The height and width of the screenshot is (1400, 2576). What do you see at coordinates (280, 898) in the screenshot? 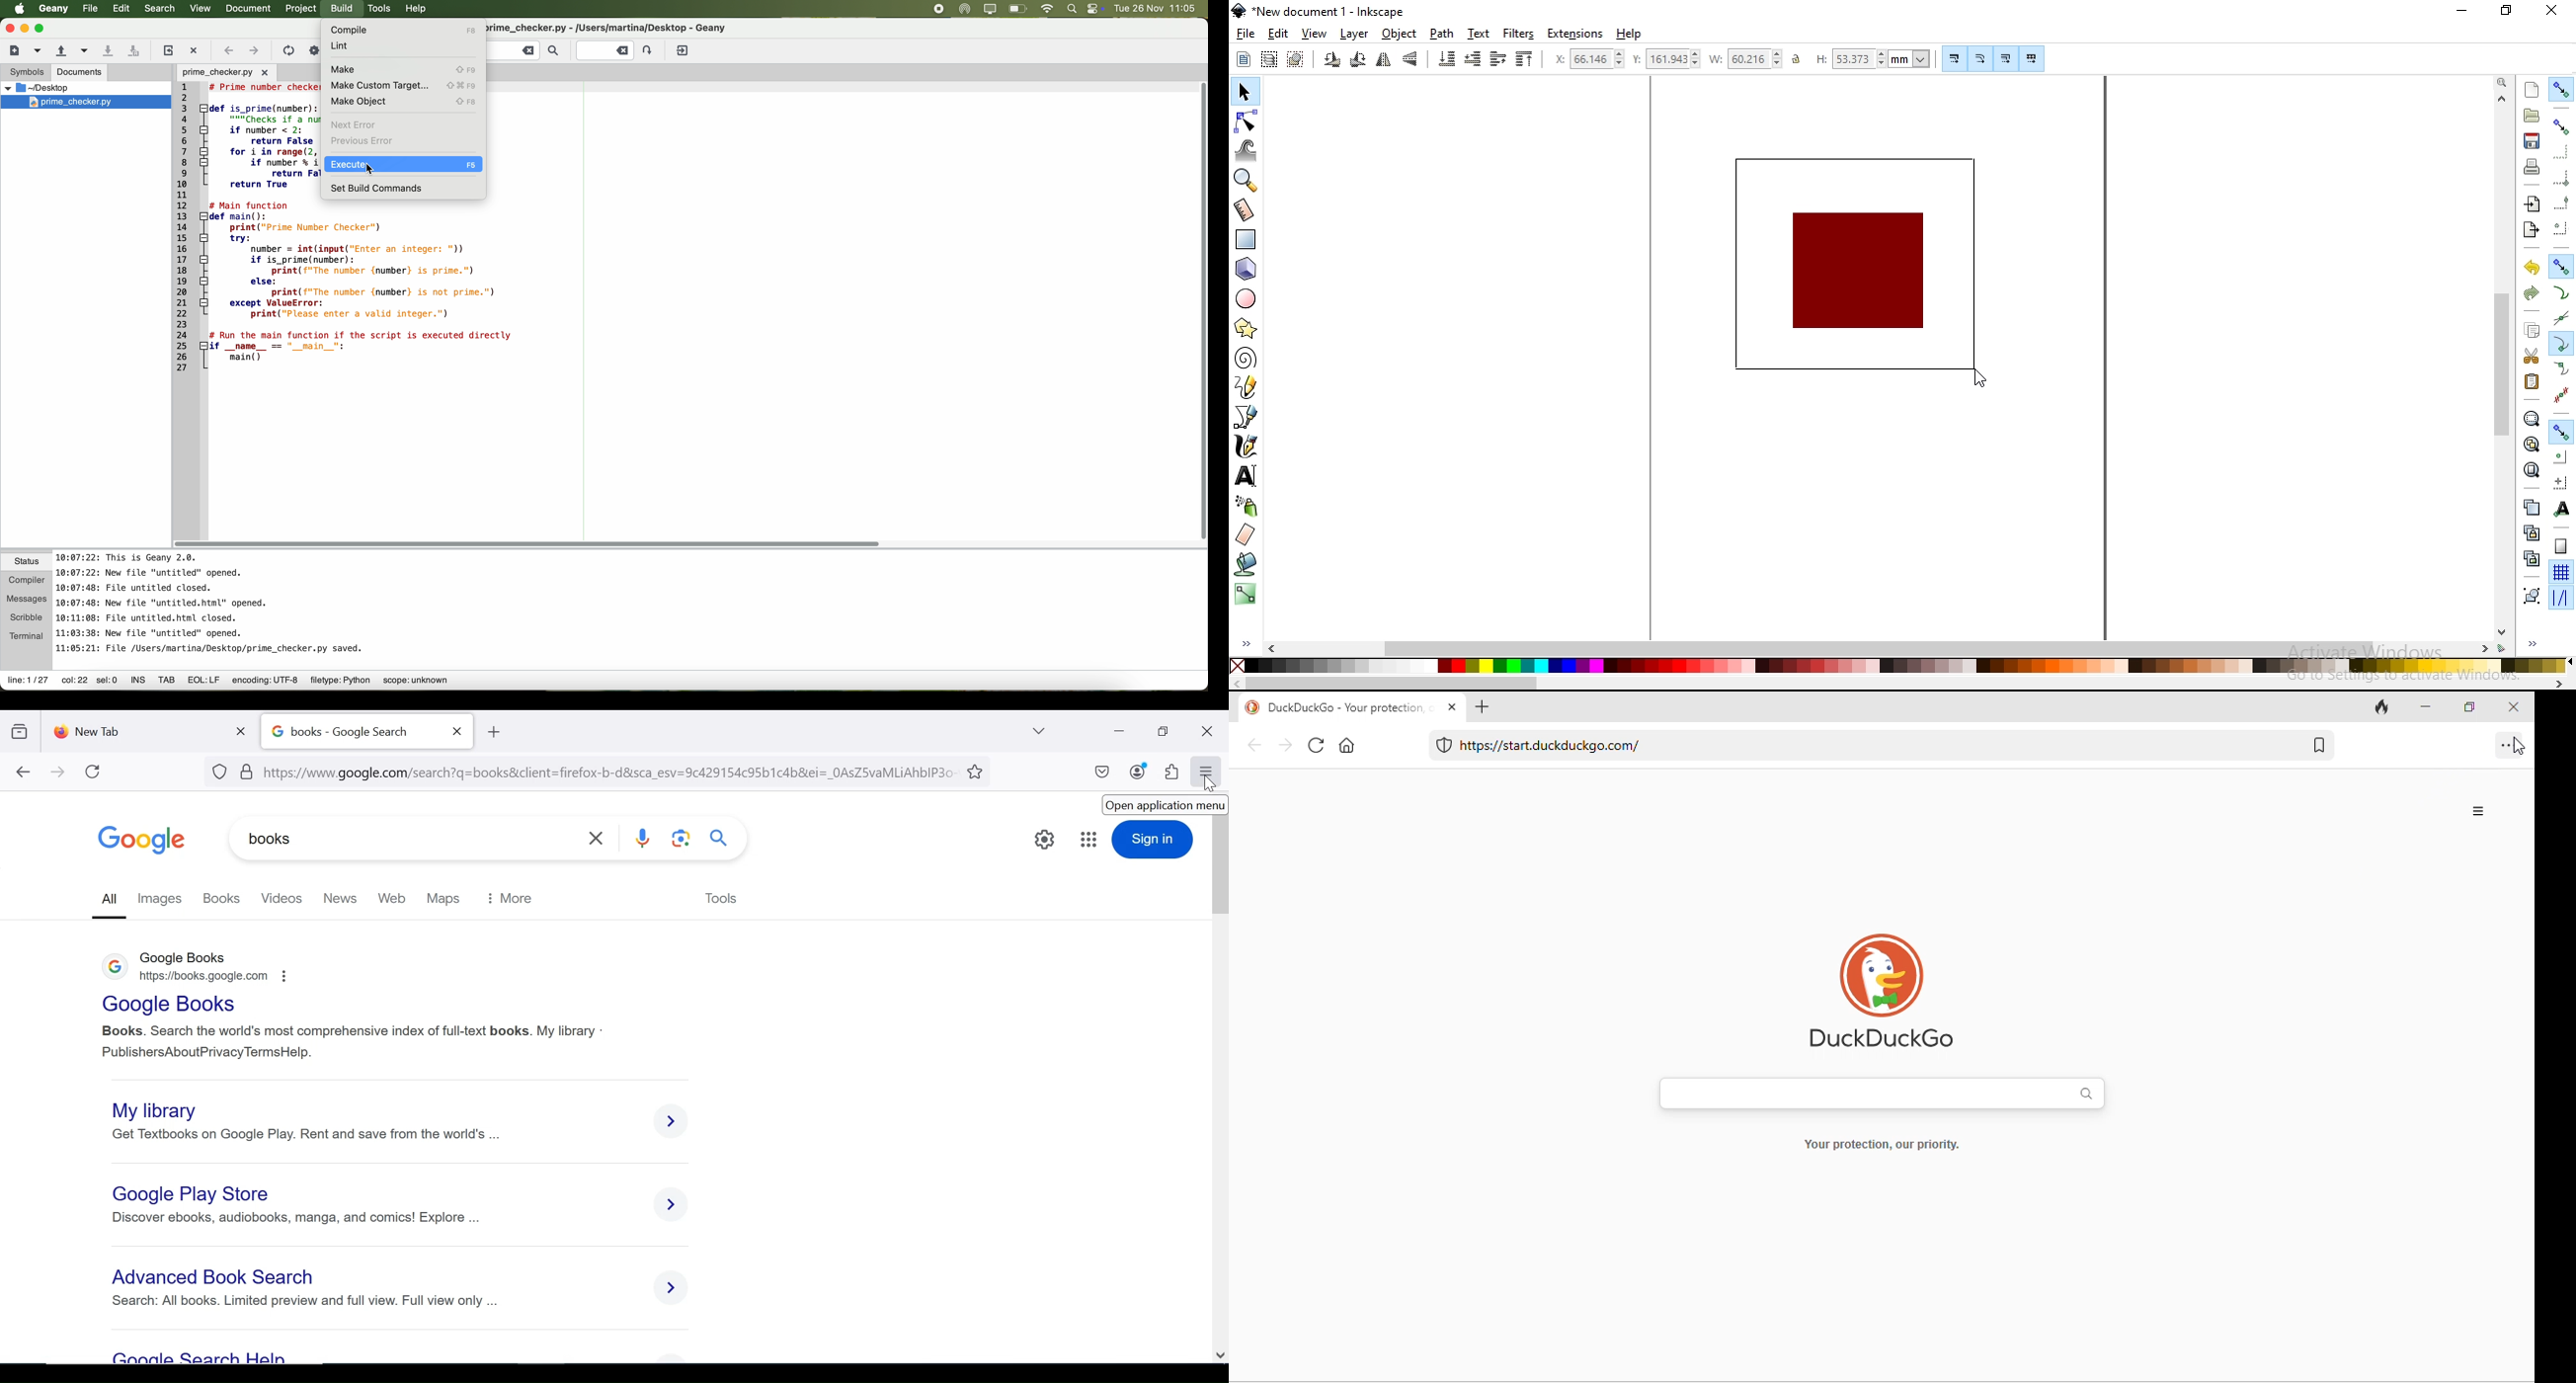
I see `videos` at bounding box center [280, 898].